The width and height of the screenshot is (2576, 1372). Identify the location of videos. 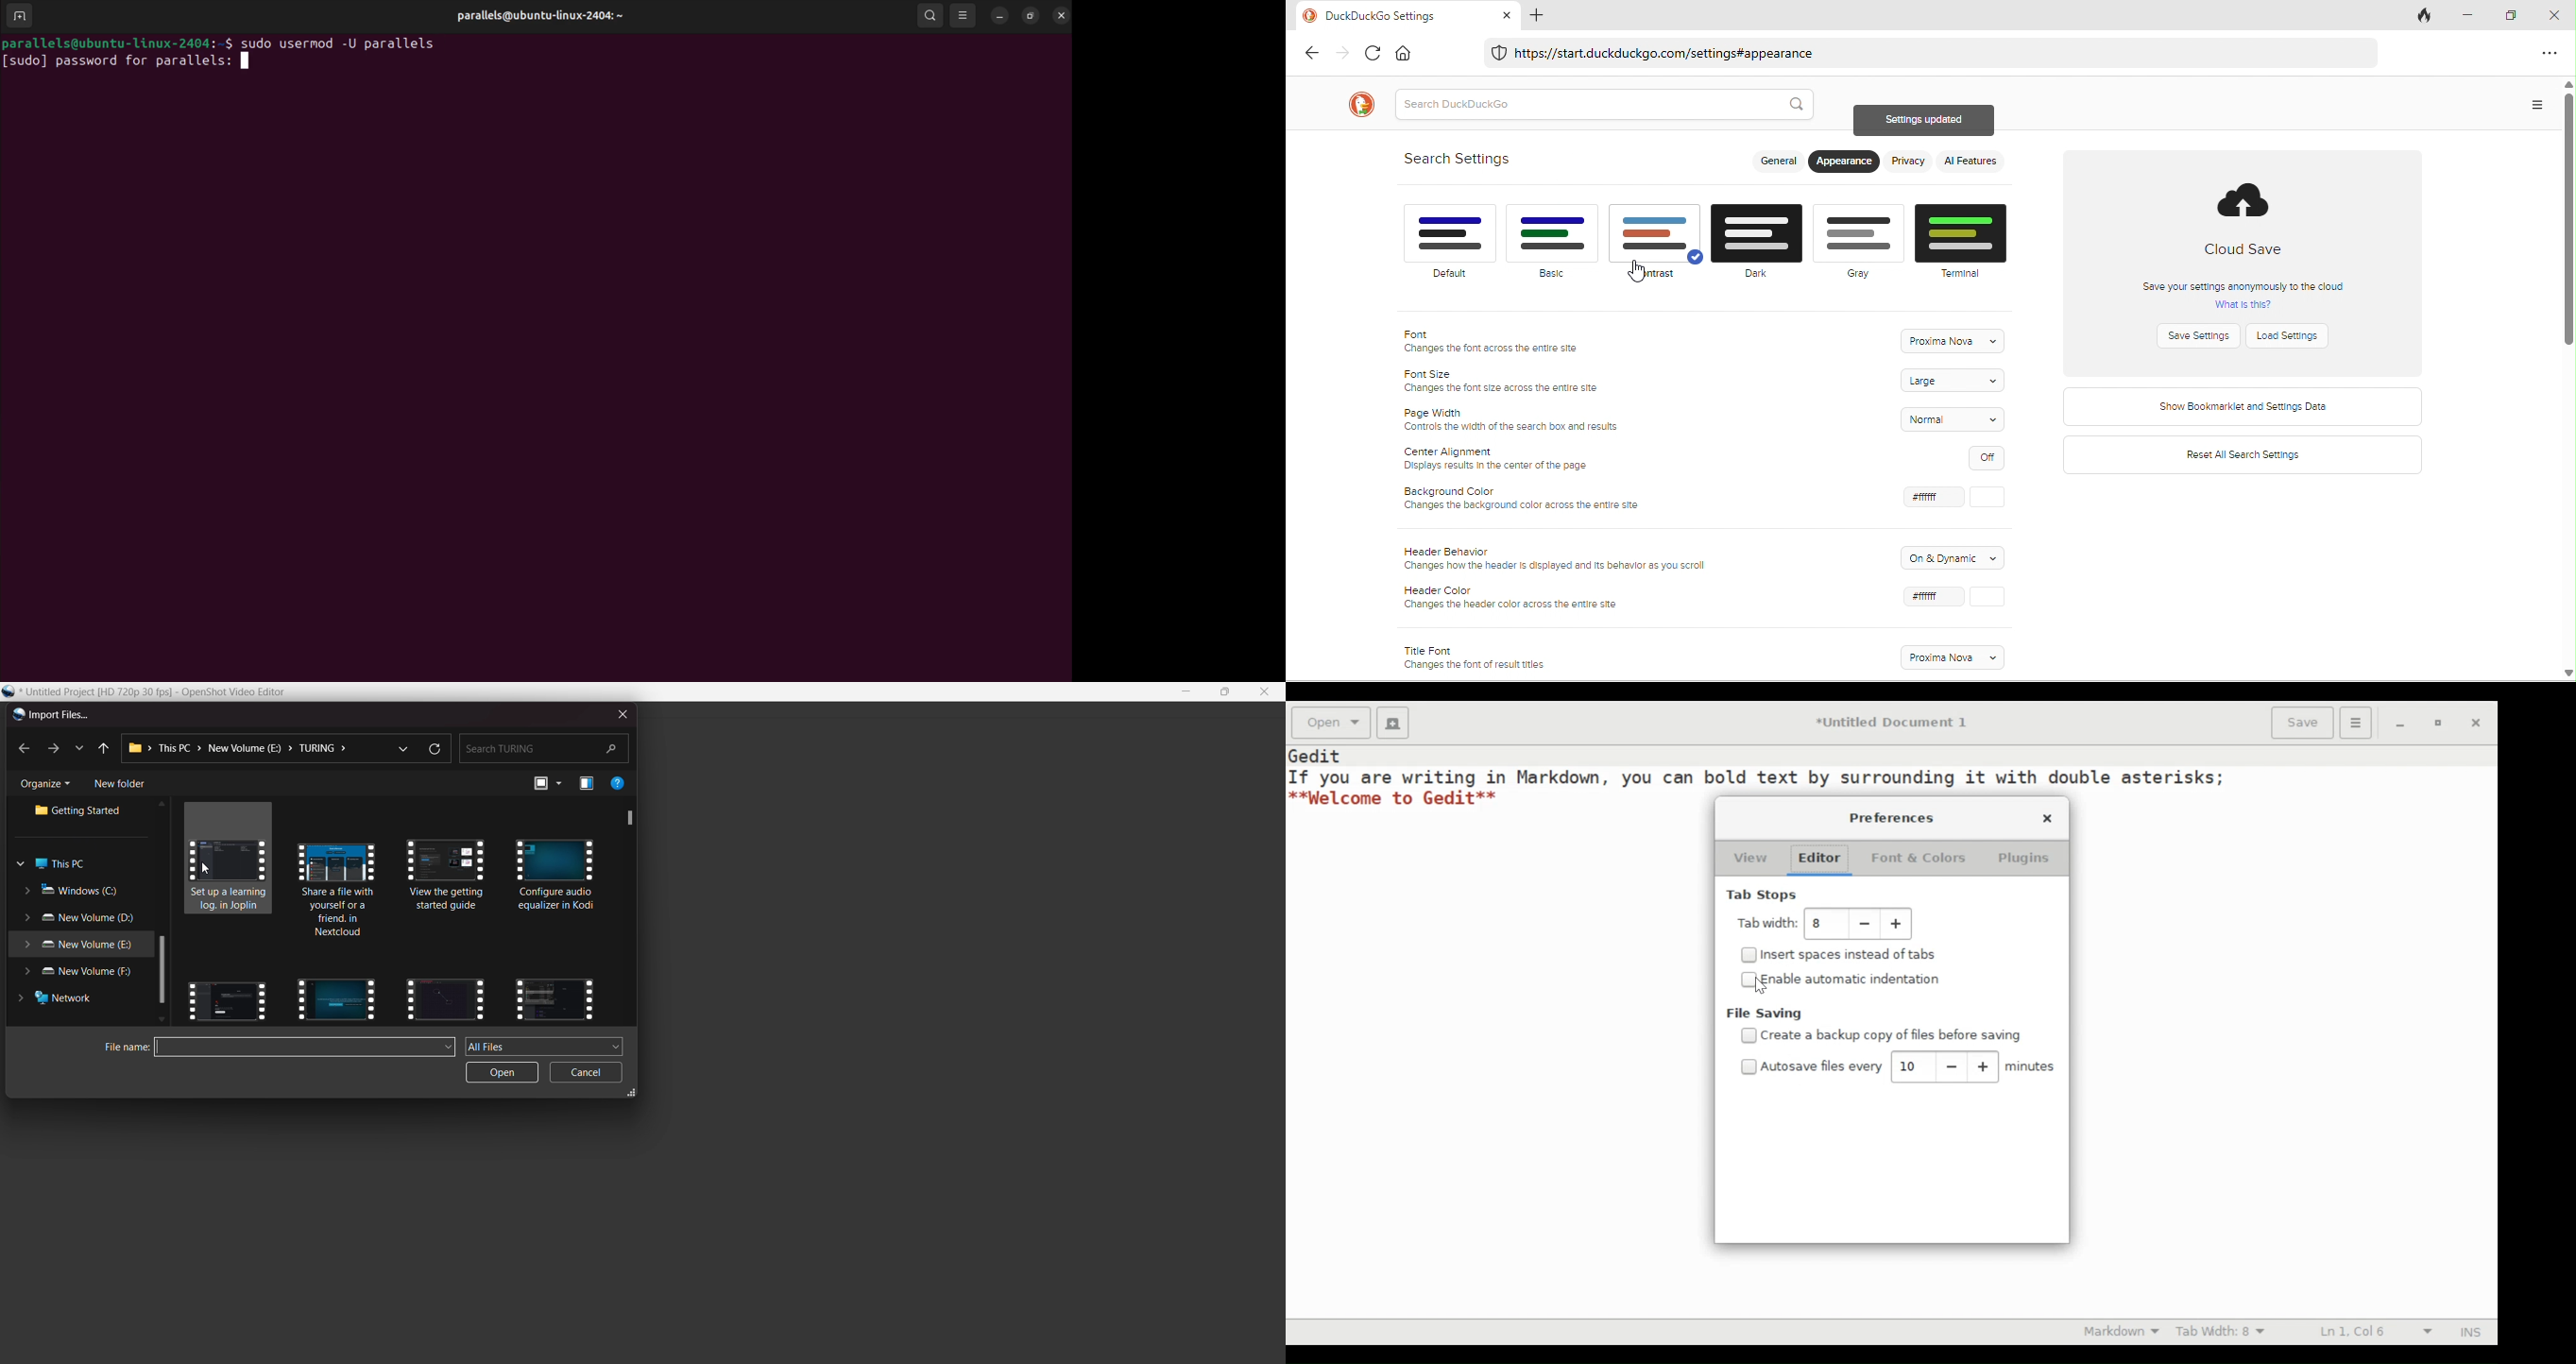
(333, 998).